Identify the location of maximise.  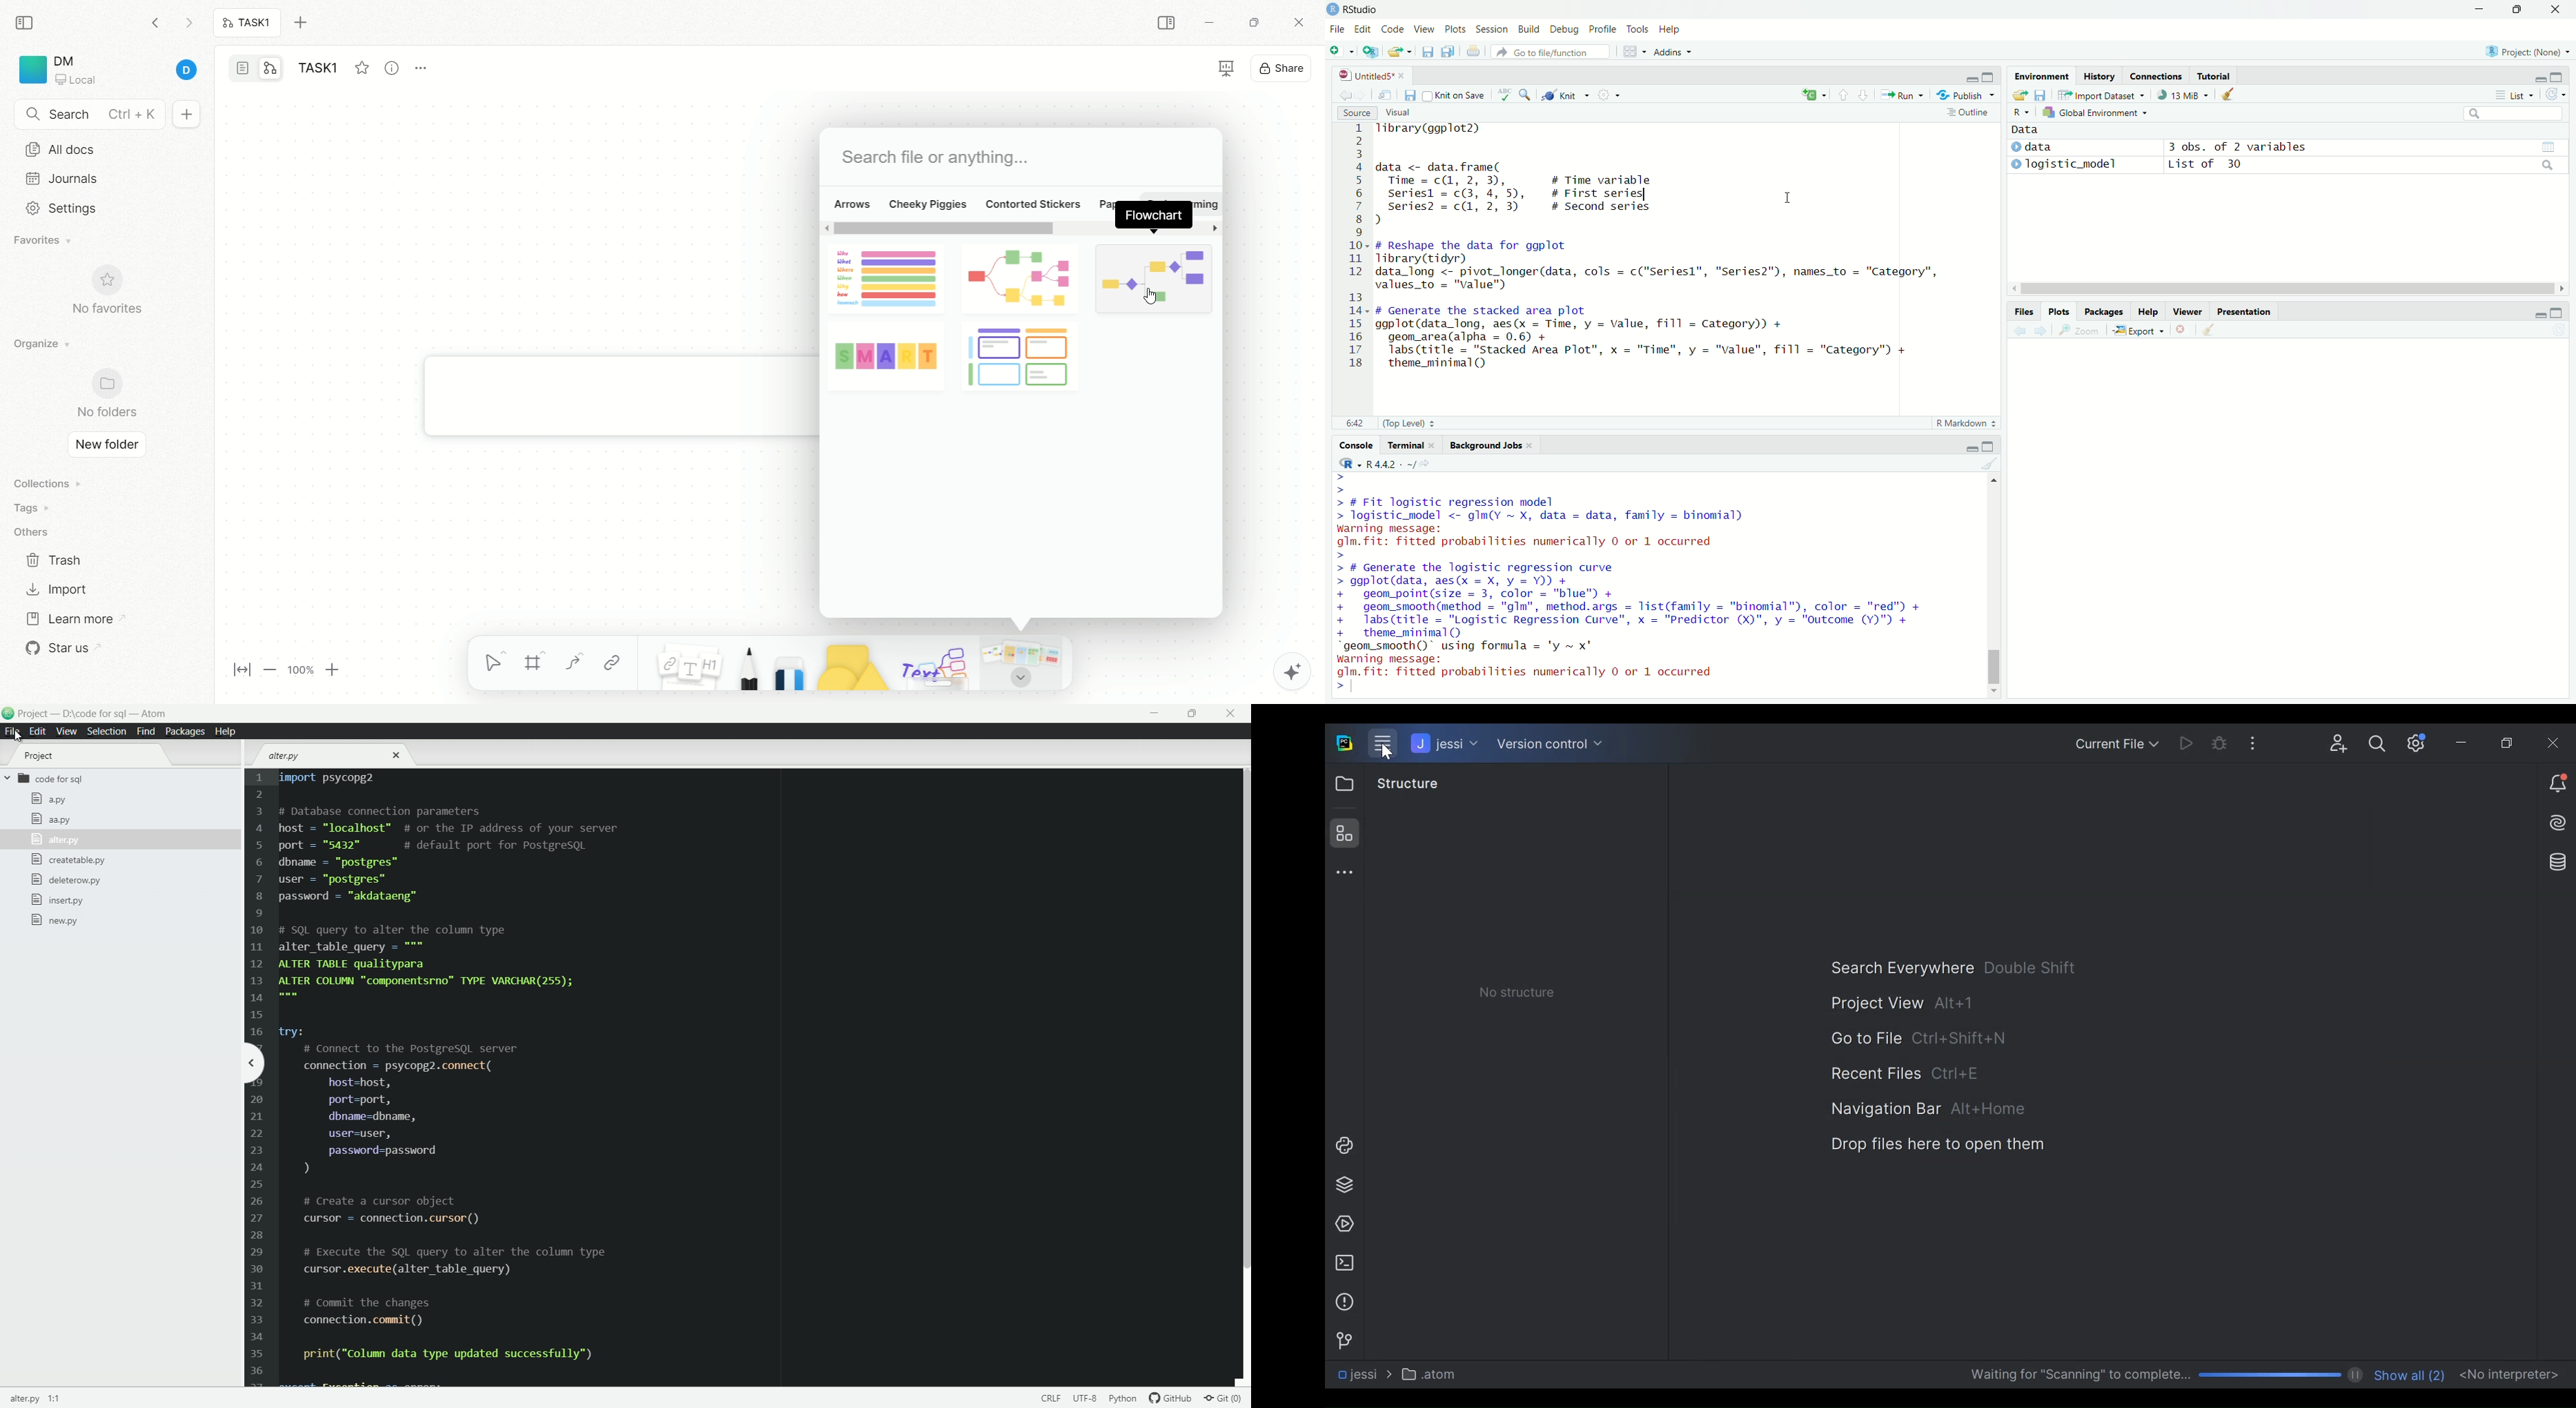
(1992, 447).